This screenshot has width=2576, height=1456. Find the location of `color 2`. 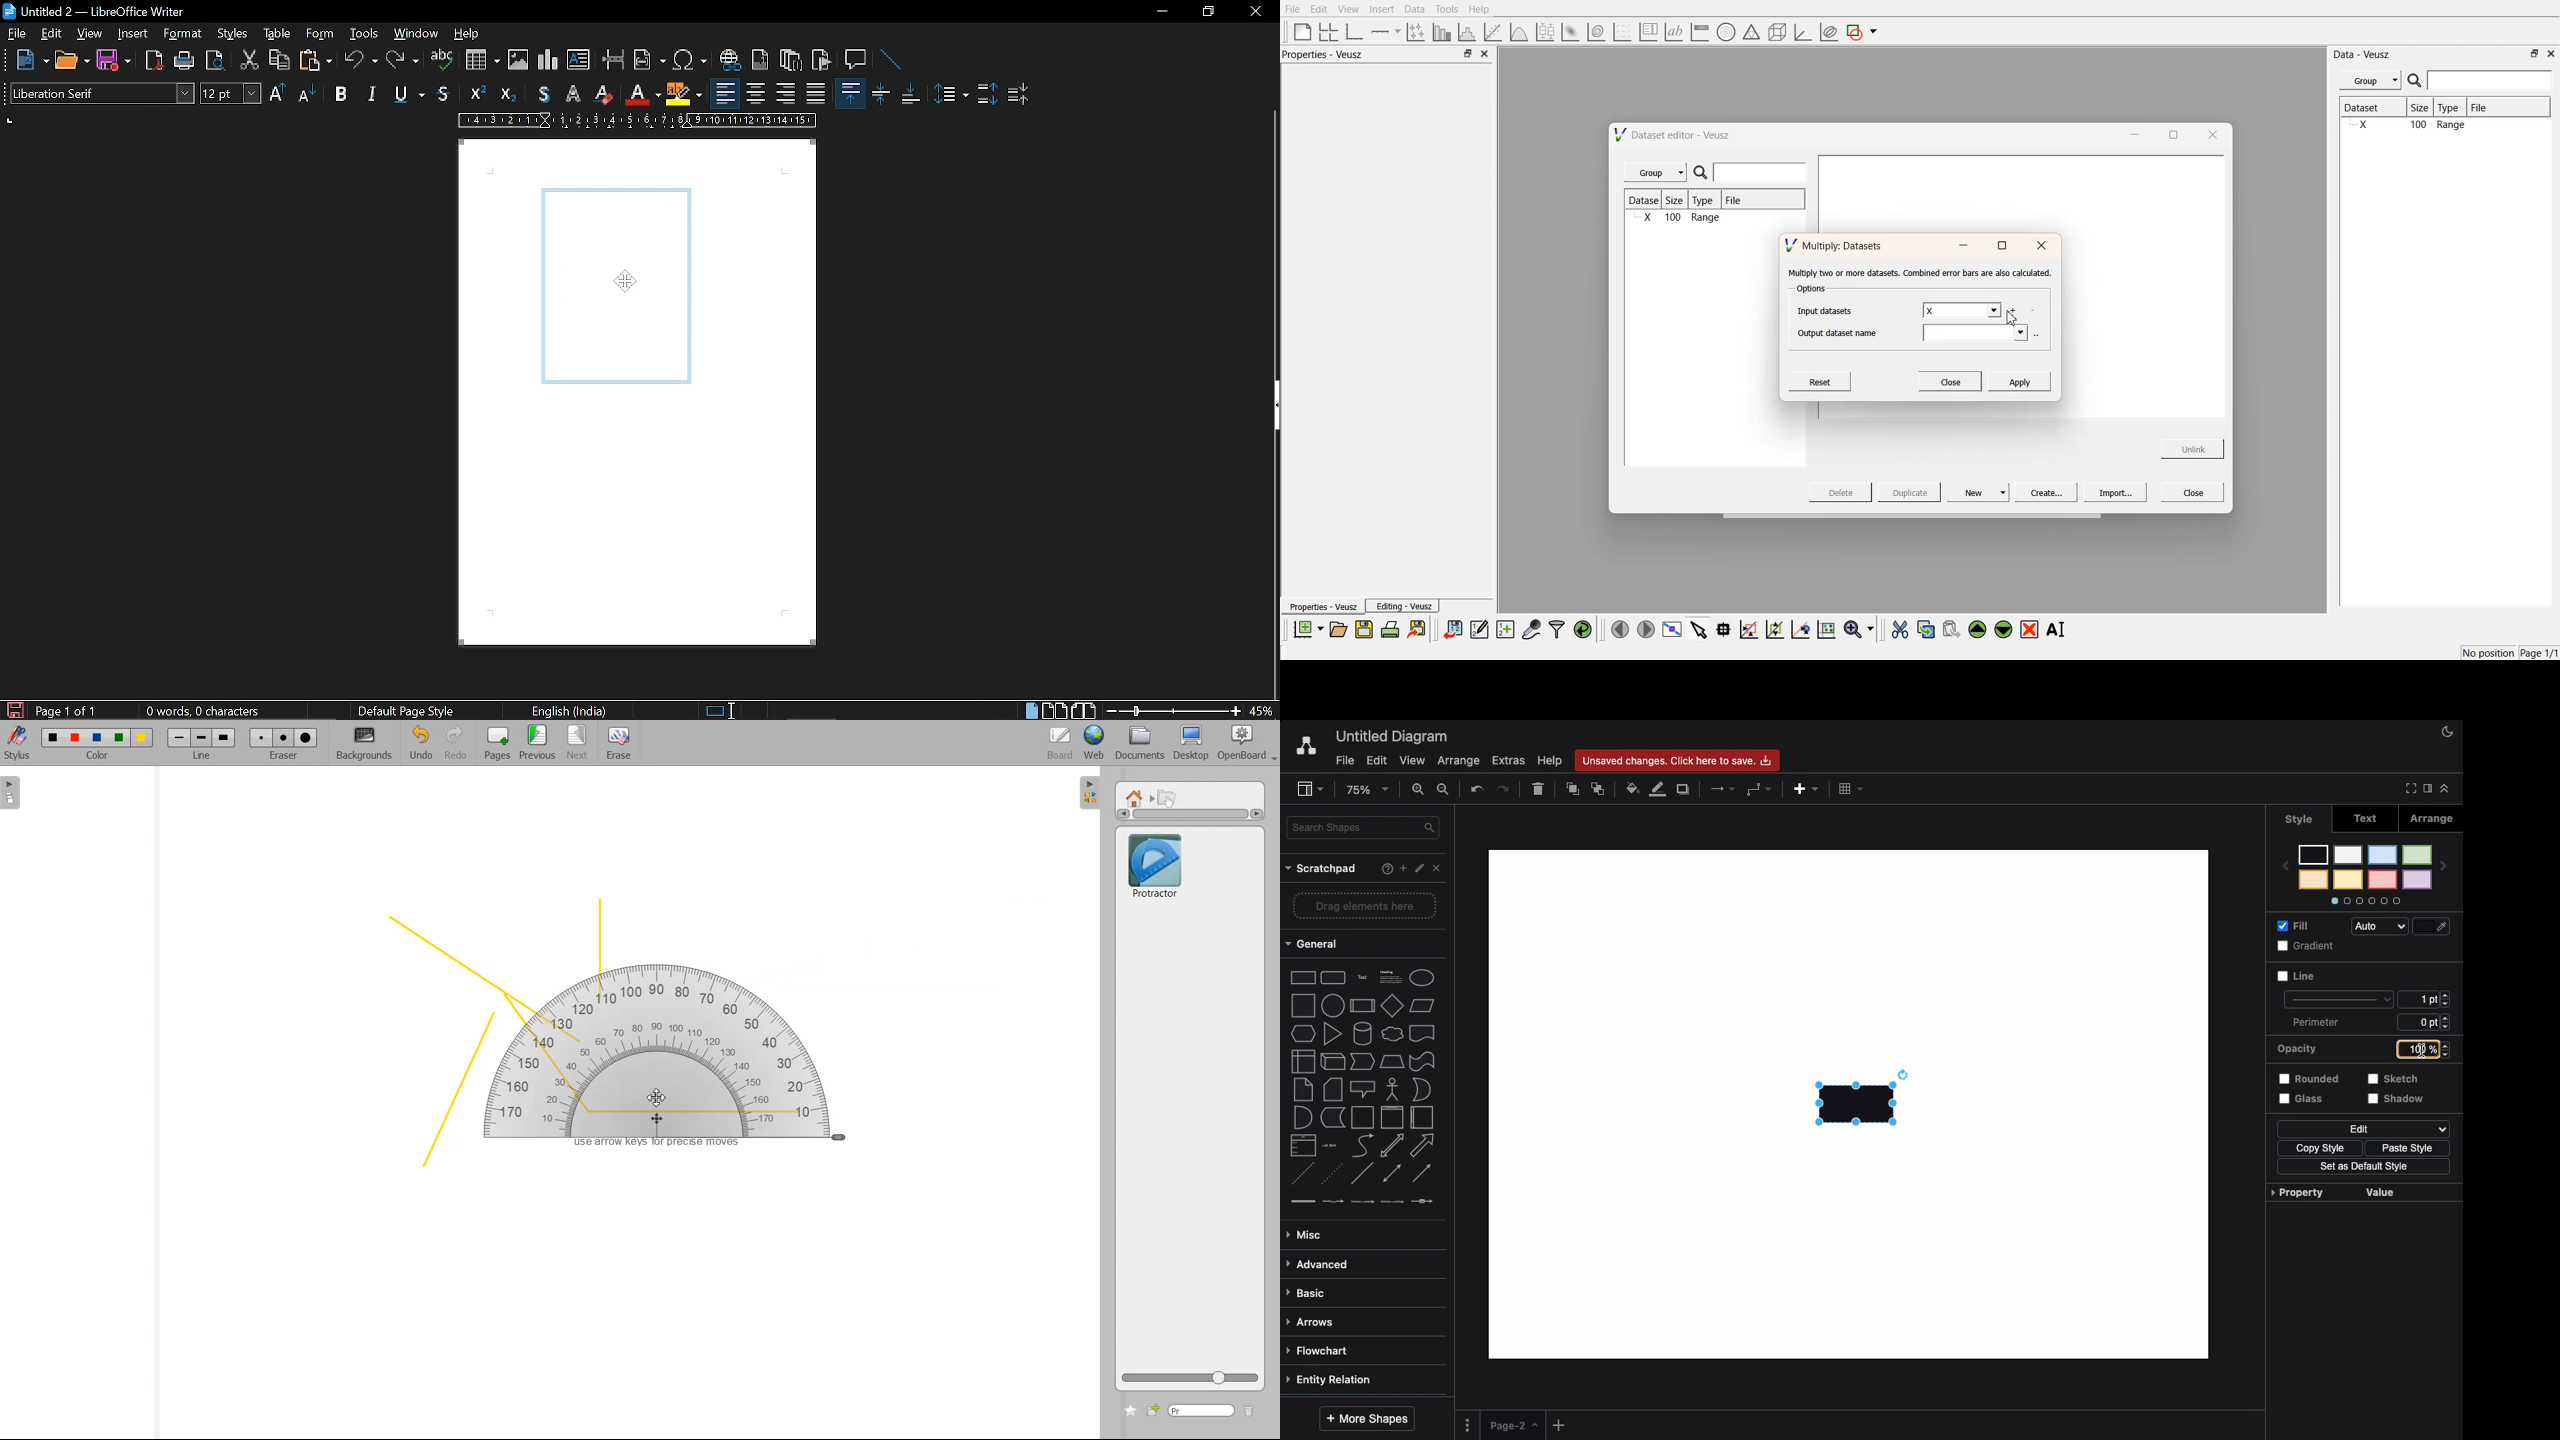

color 2 is located at coordinates (2418, 879).